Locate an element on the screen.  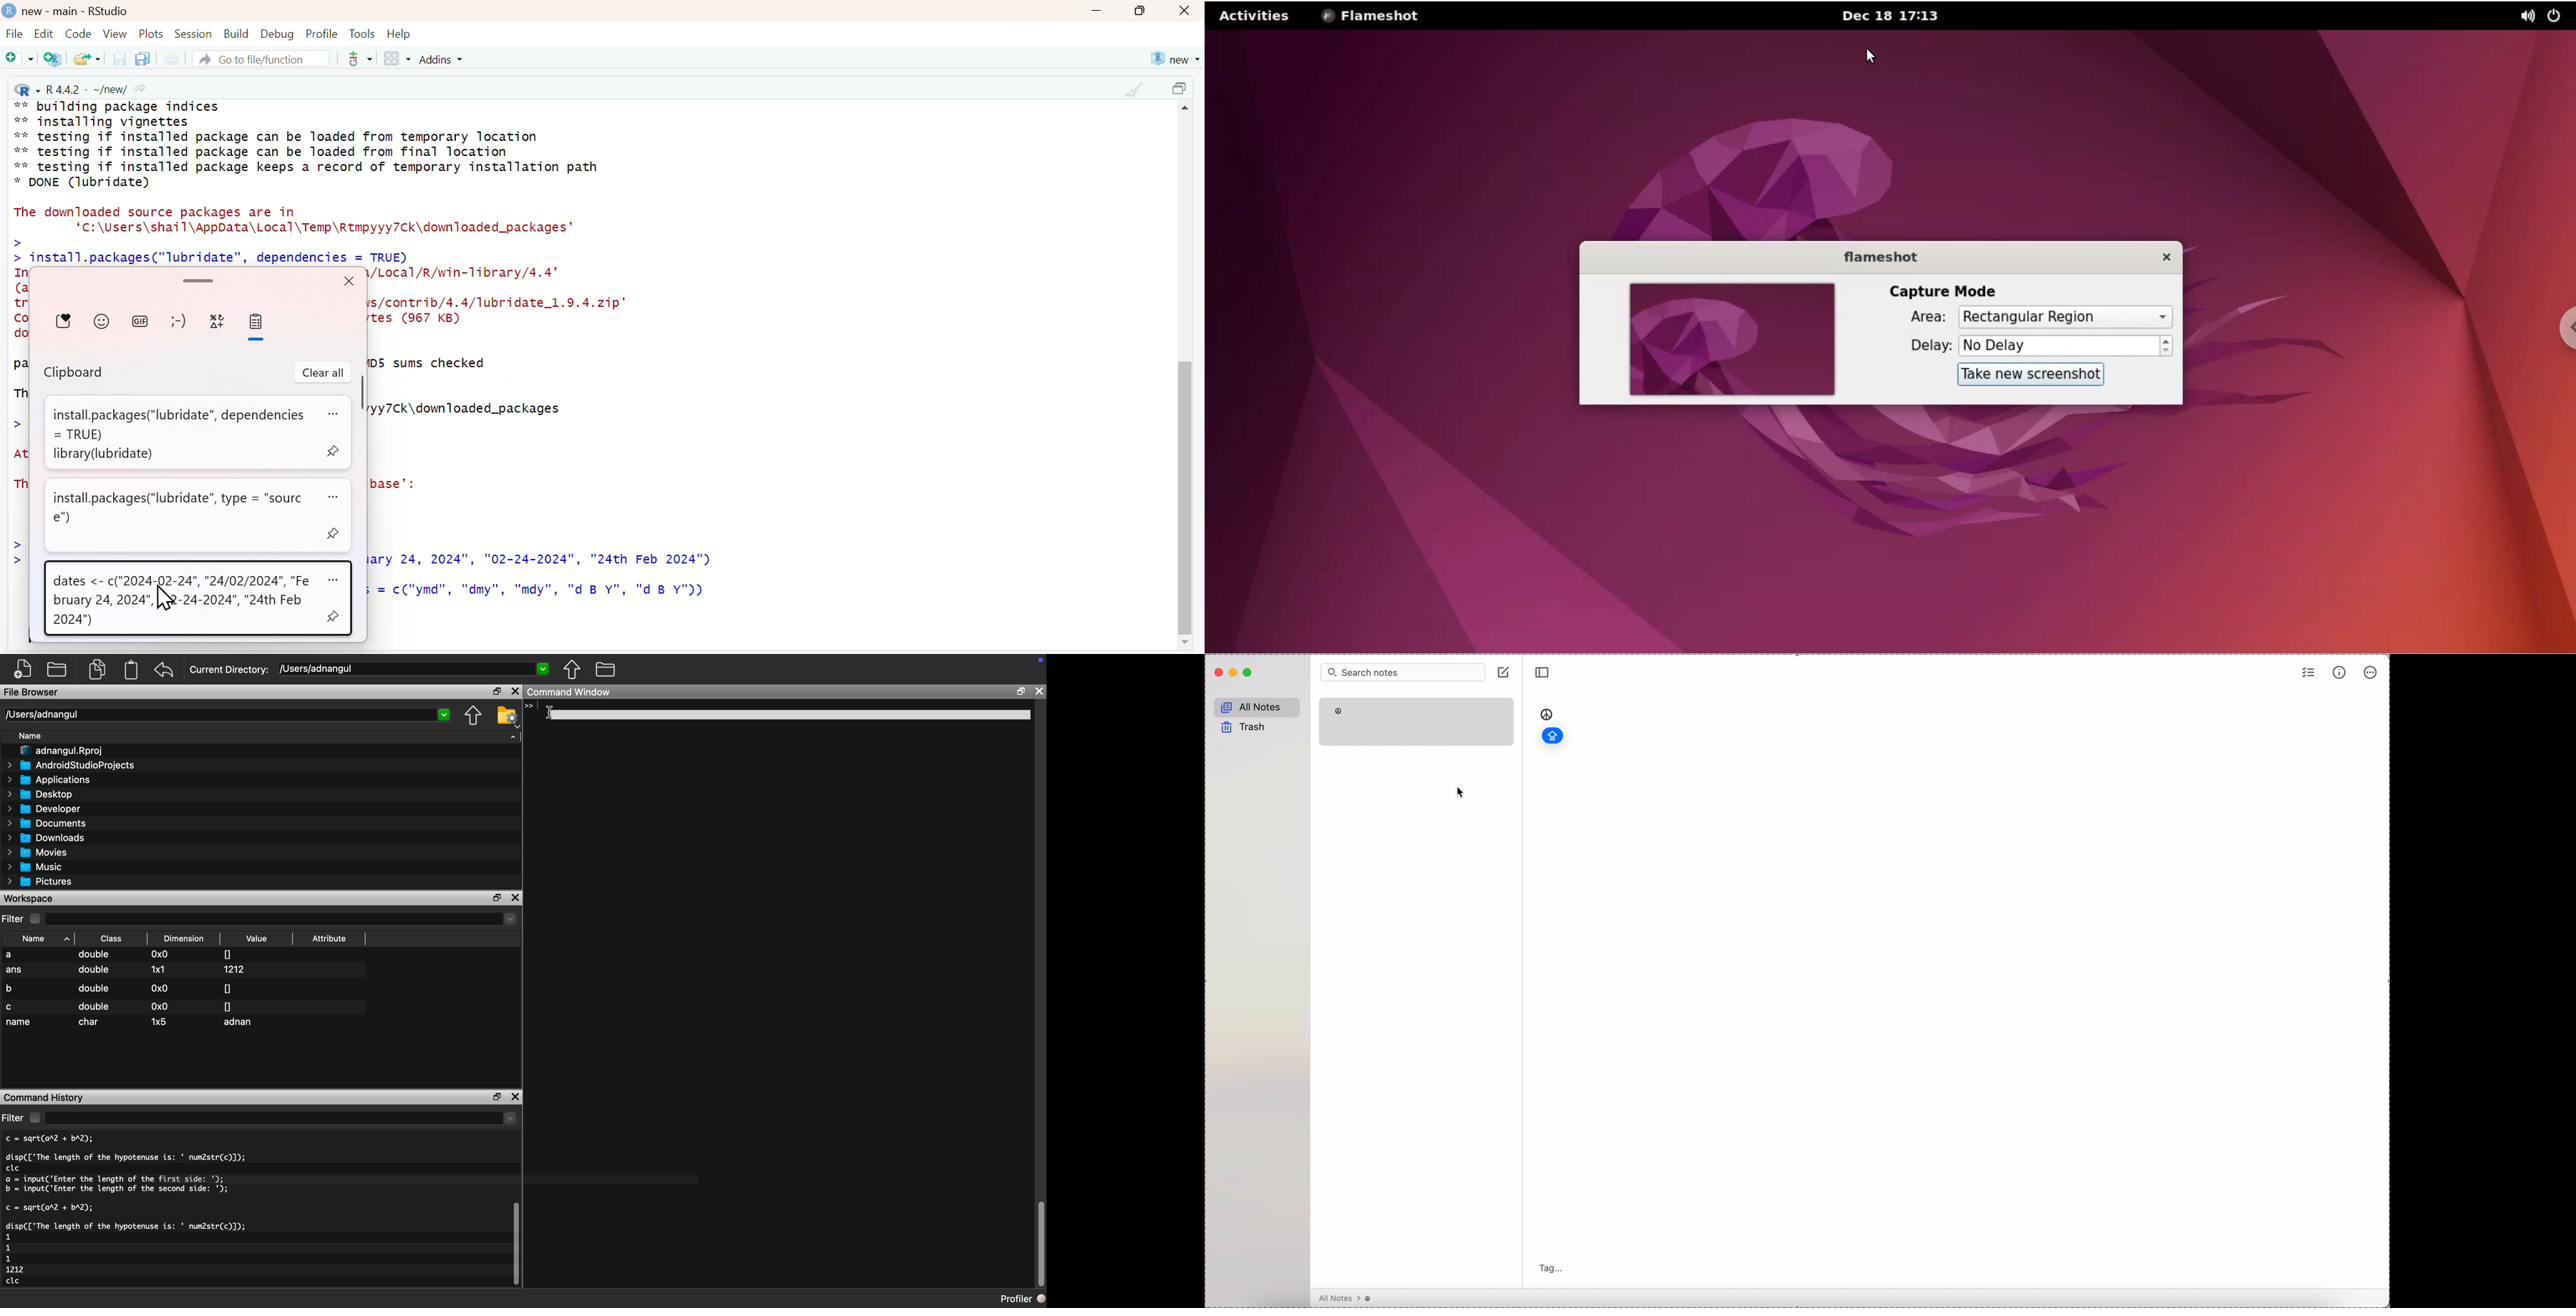
clear console is located at coordinates (1134, 89).